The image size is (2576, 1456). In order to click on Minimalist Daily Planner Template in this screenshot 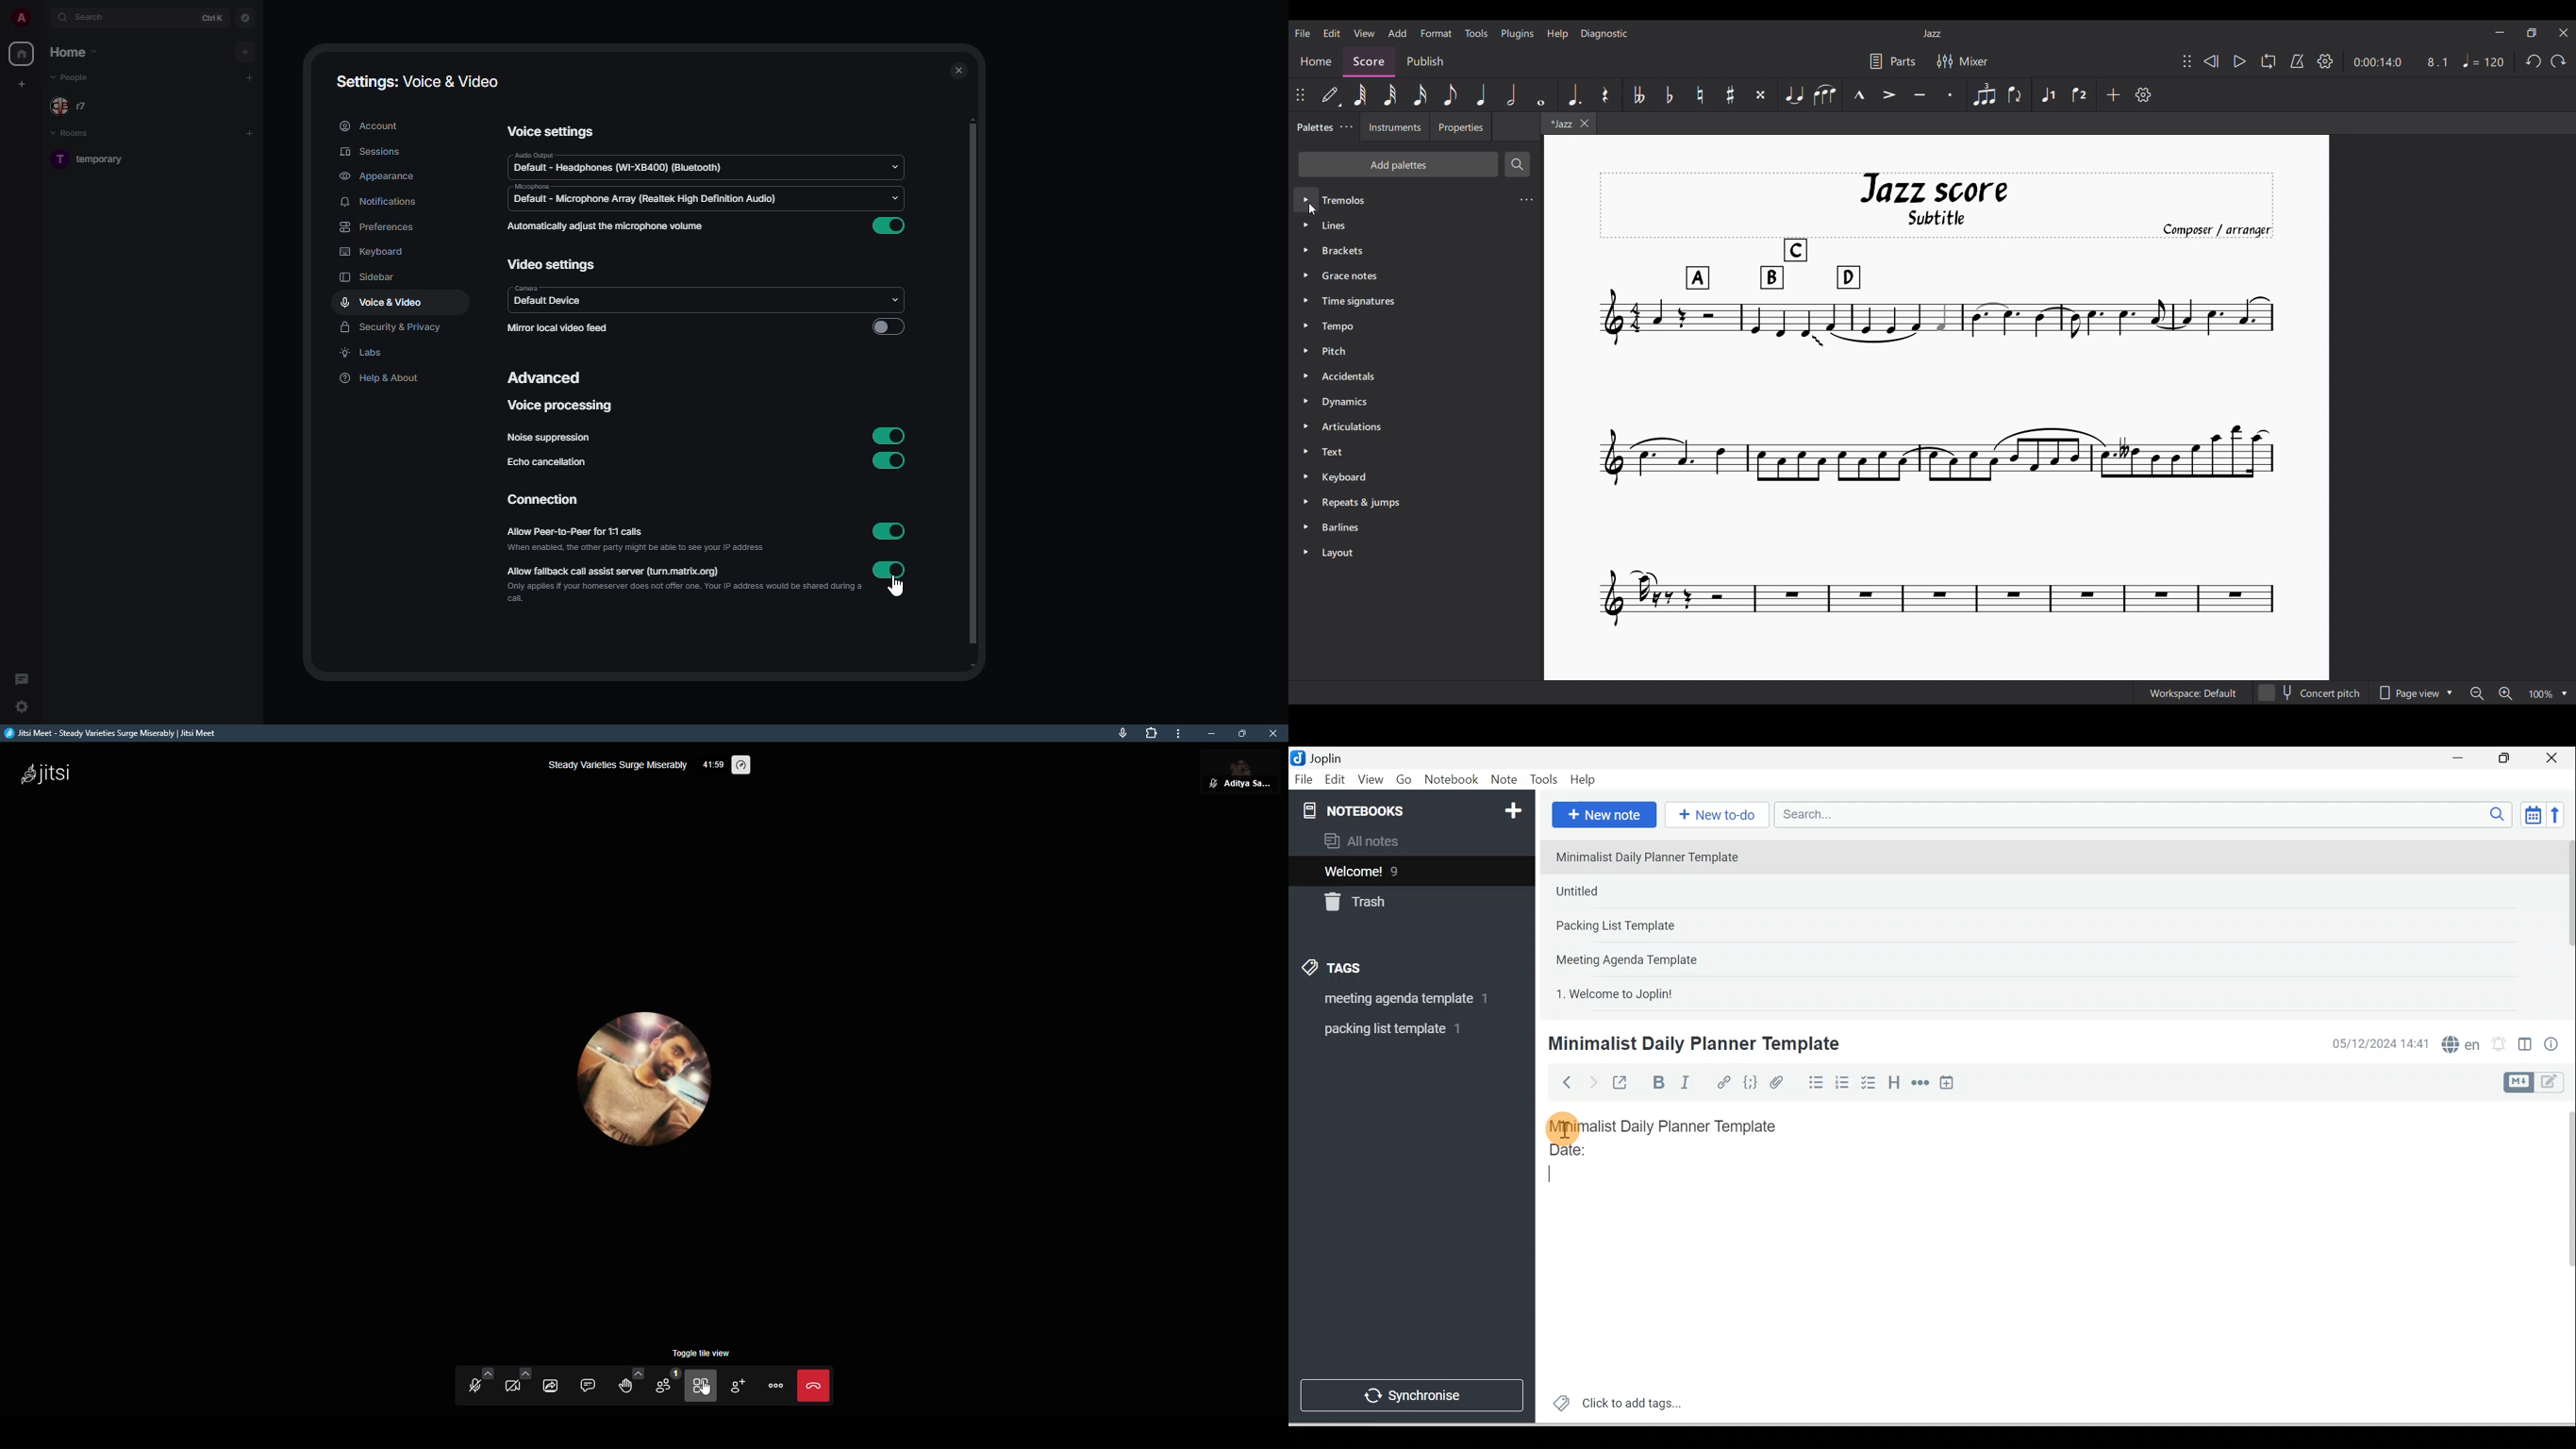, I will do `click(1692, 1044)`.